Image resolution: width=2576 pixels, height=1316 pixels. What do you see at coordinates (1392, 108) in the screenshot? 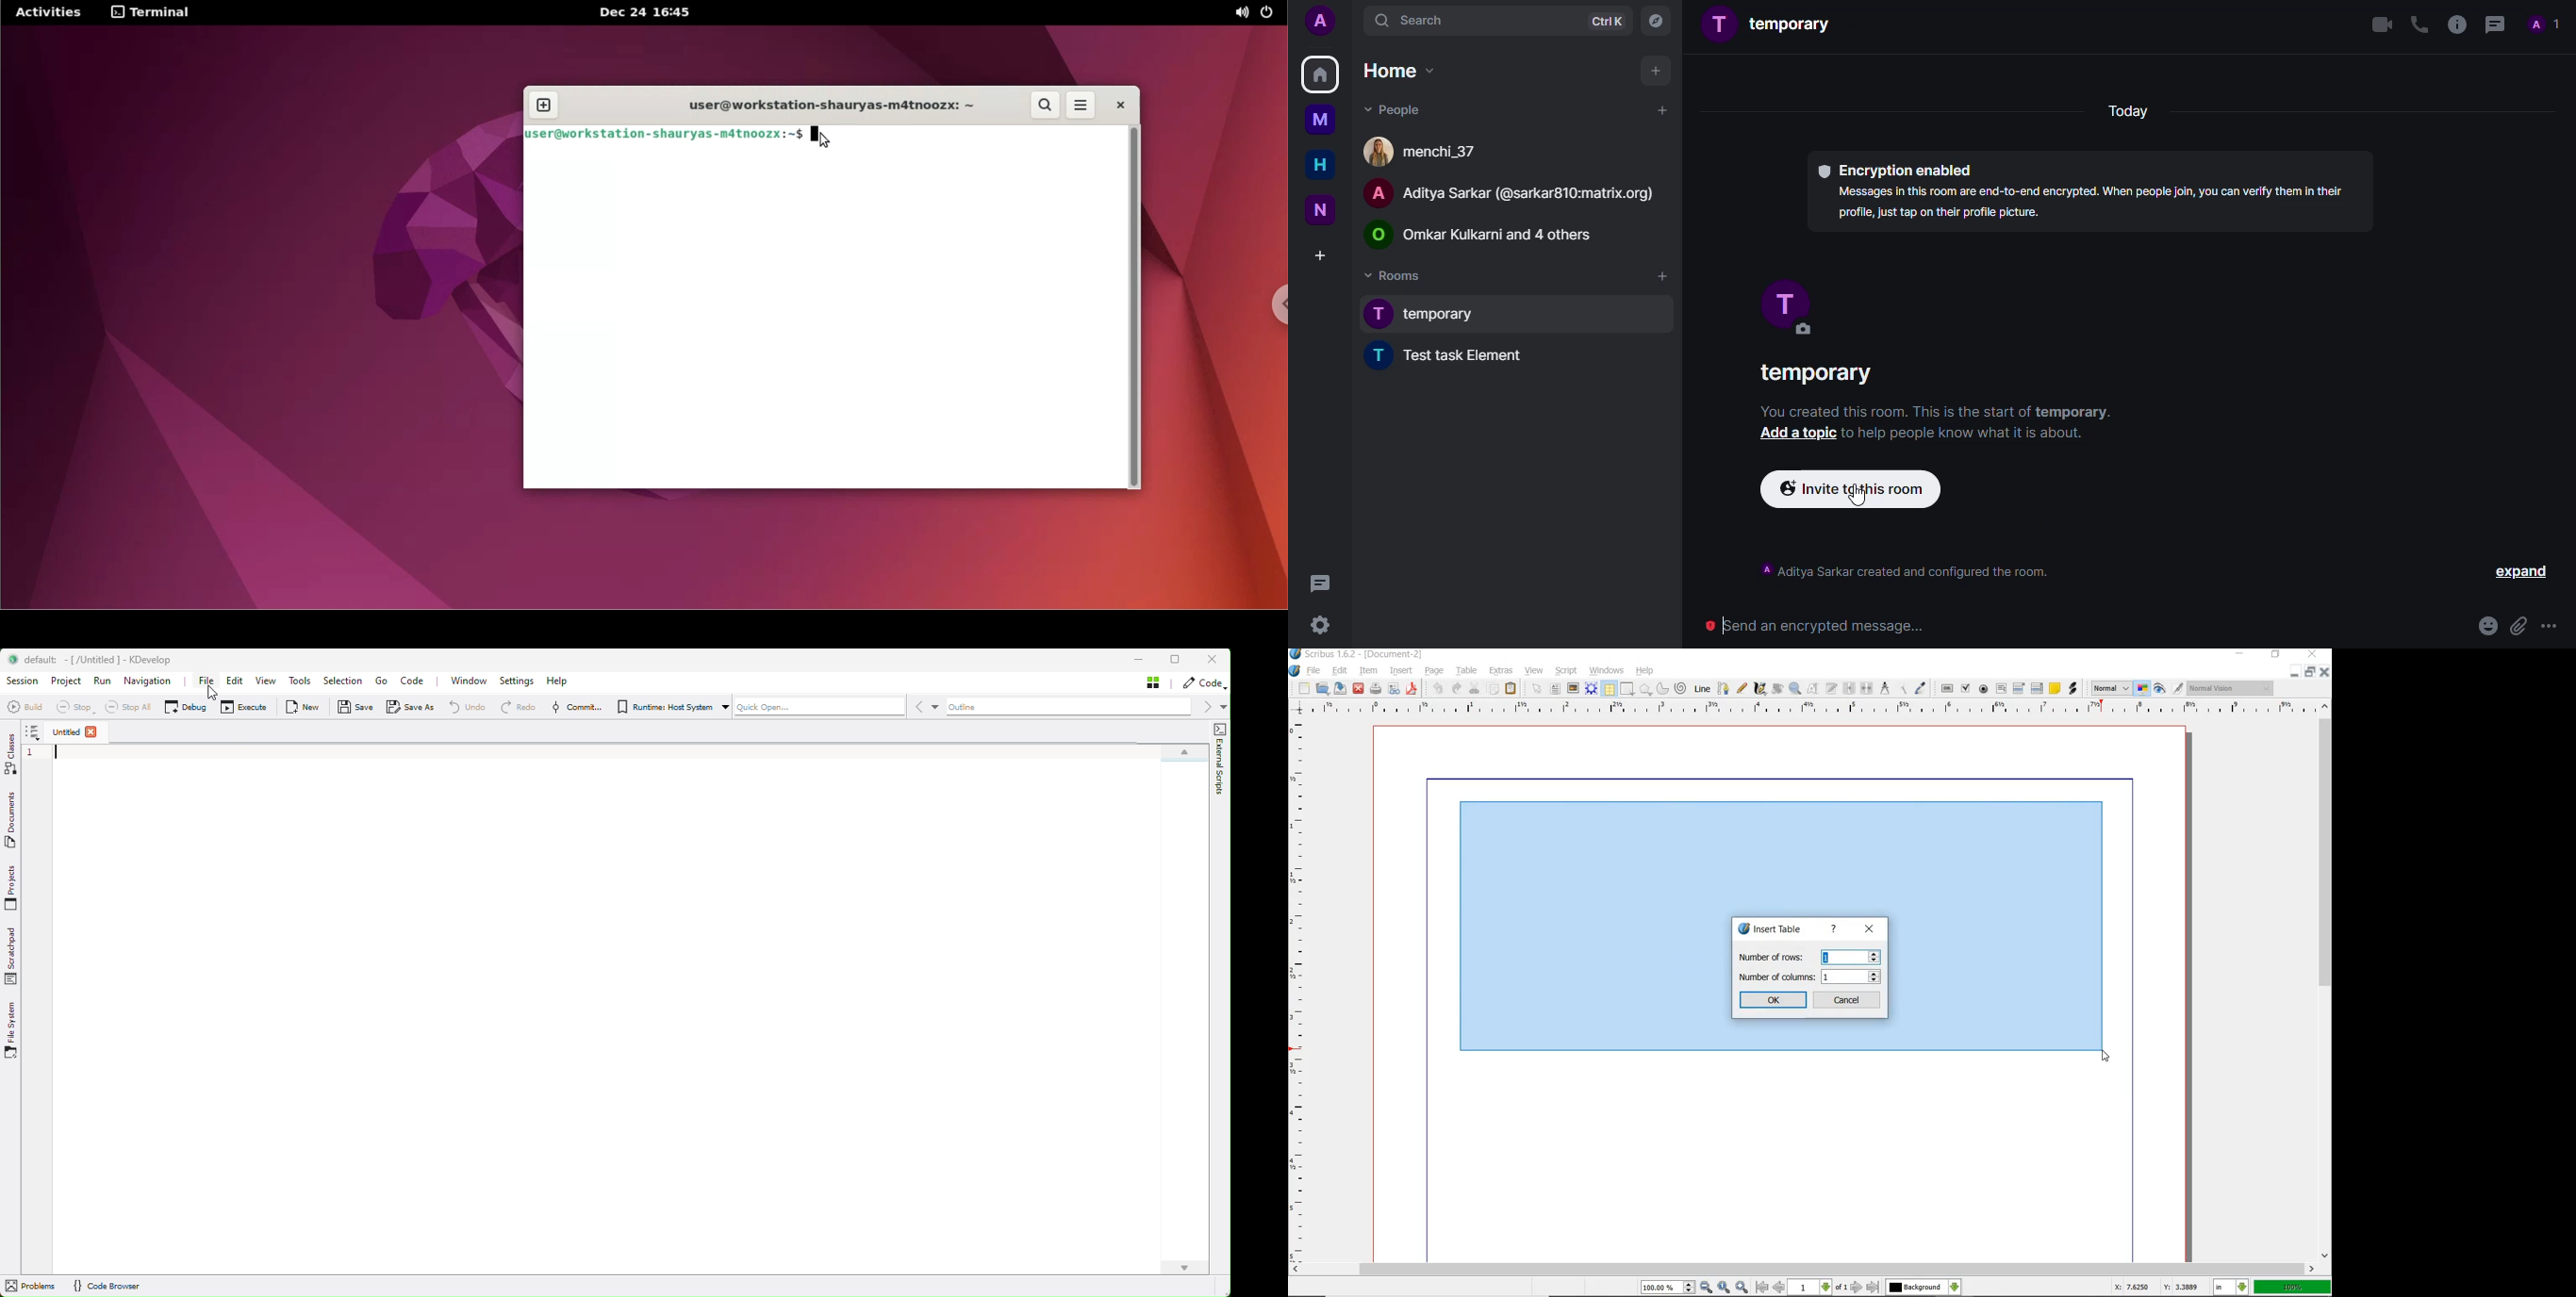
I see `people` at bounding box center [1392, 108].